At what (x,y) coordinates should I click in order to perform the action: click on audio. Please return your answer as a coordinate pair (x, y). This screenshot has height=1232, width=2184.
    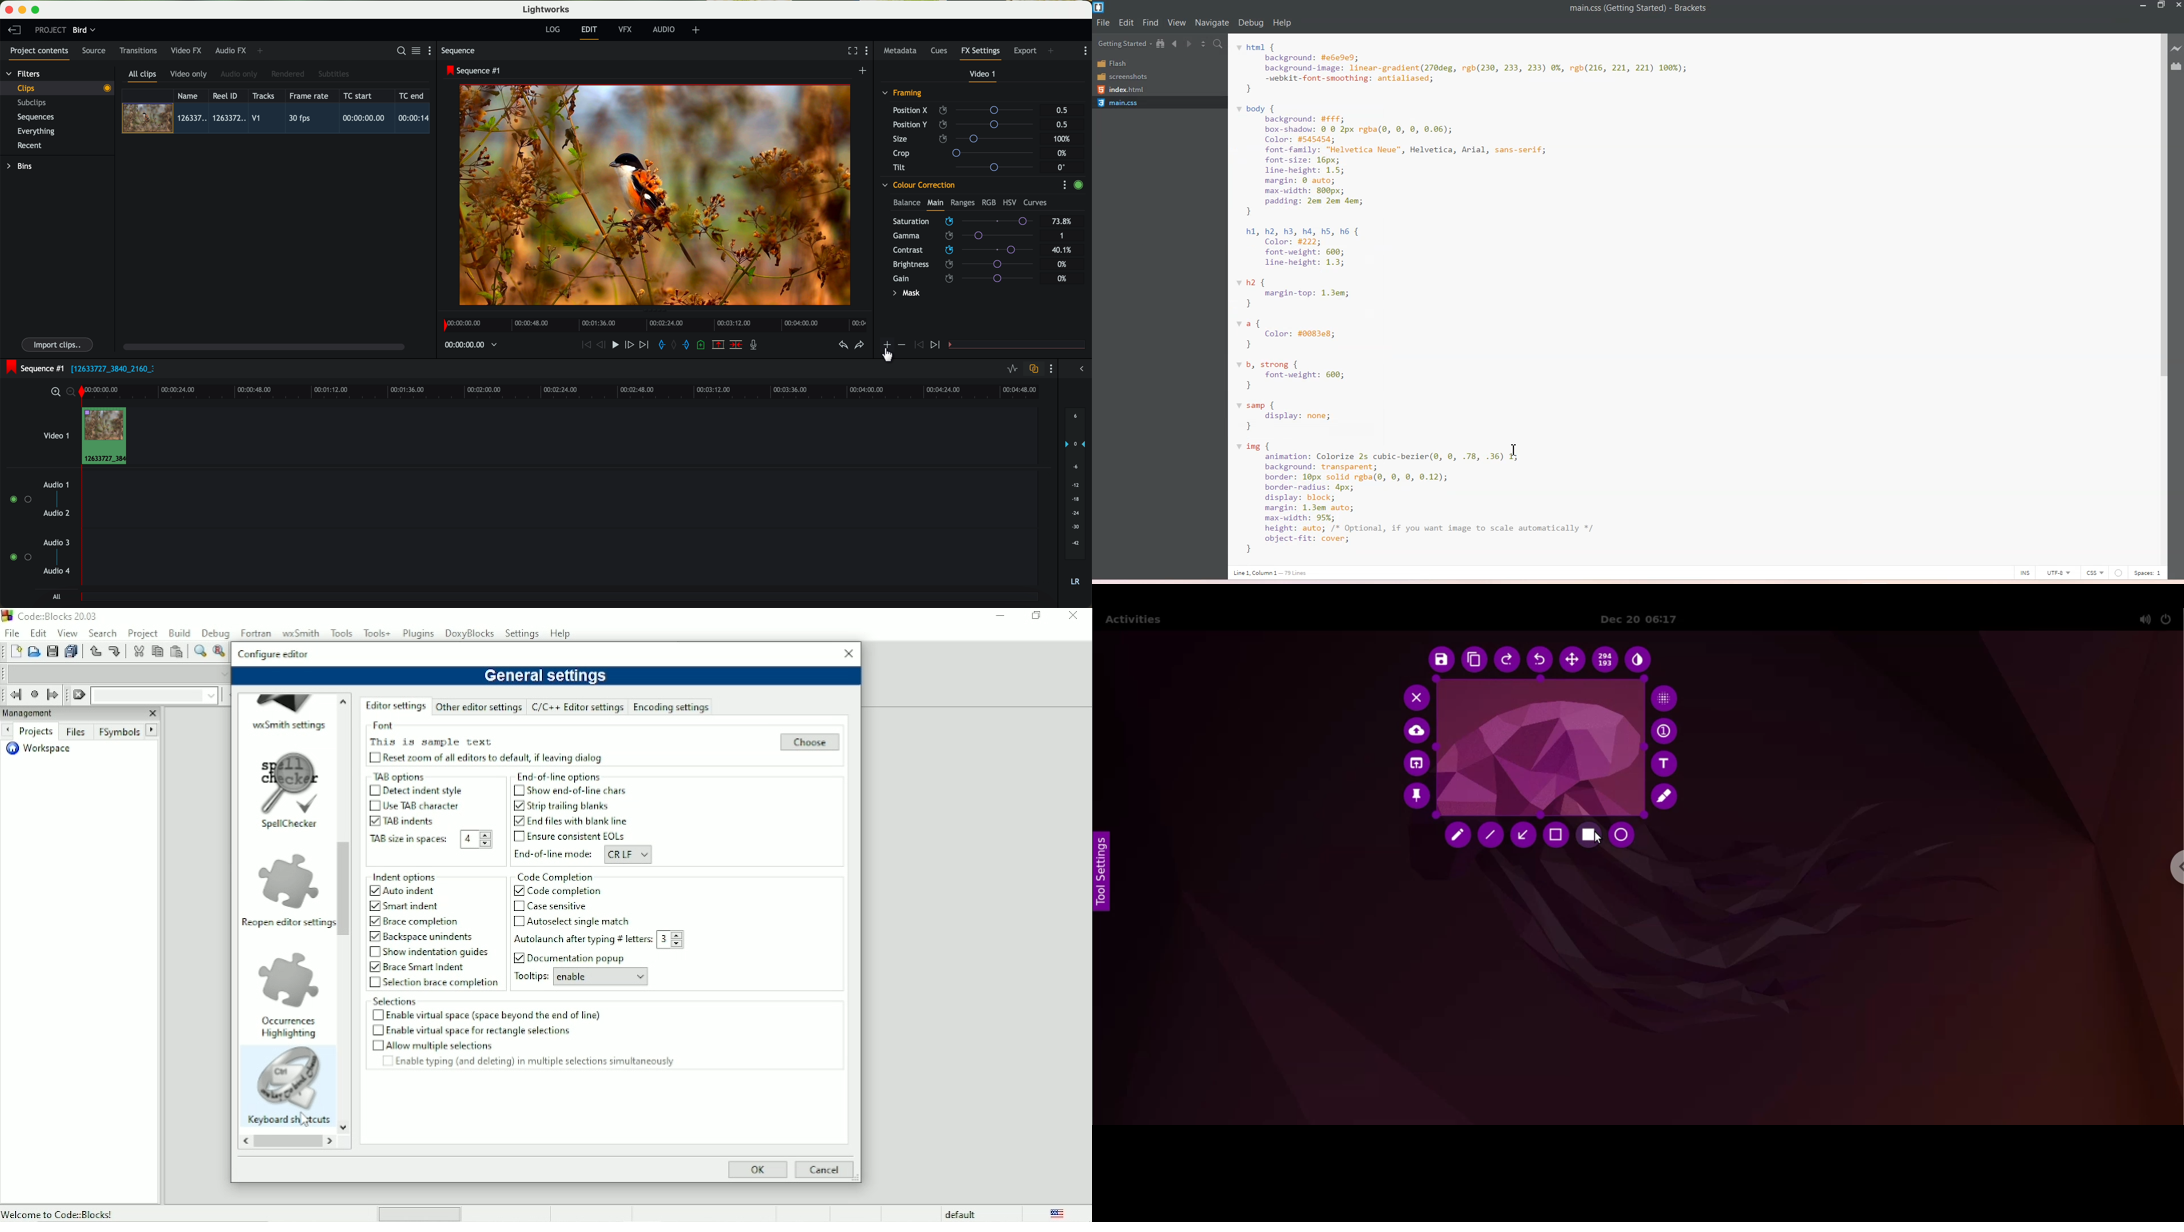
    Looking at the image, I should click on (664, 29).